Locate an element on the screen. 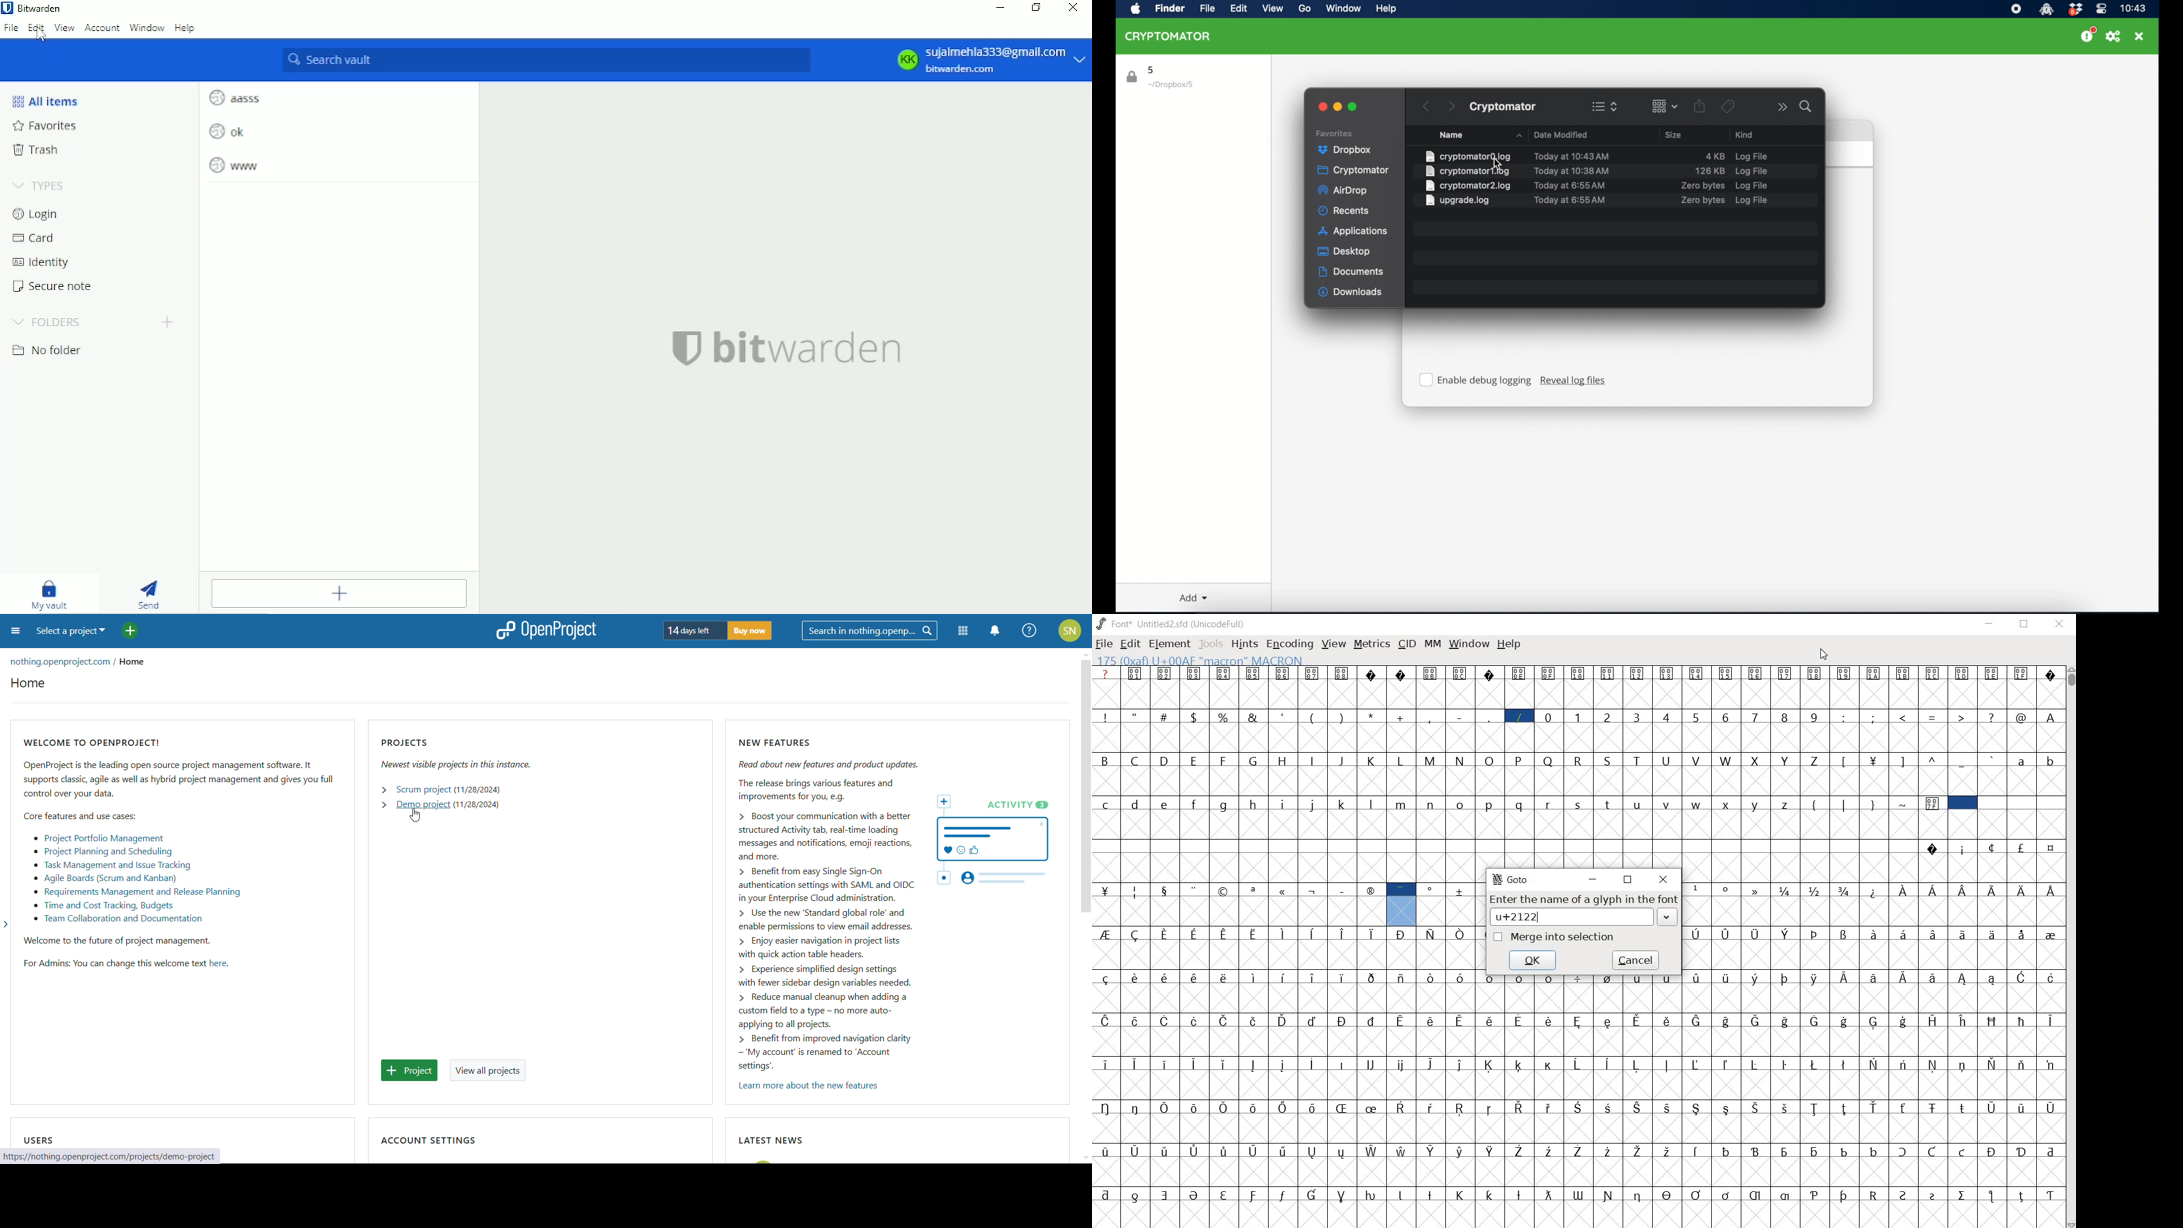 The width and height of the screenshot is (2184, 1232). size is located at coordinates (1703, 185).